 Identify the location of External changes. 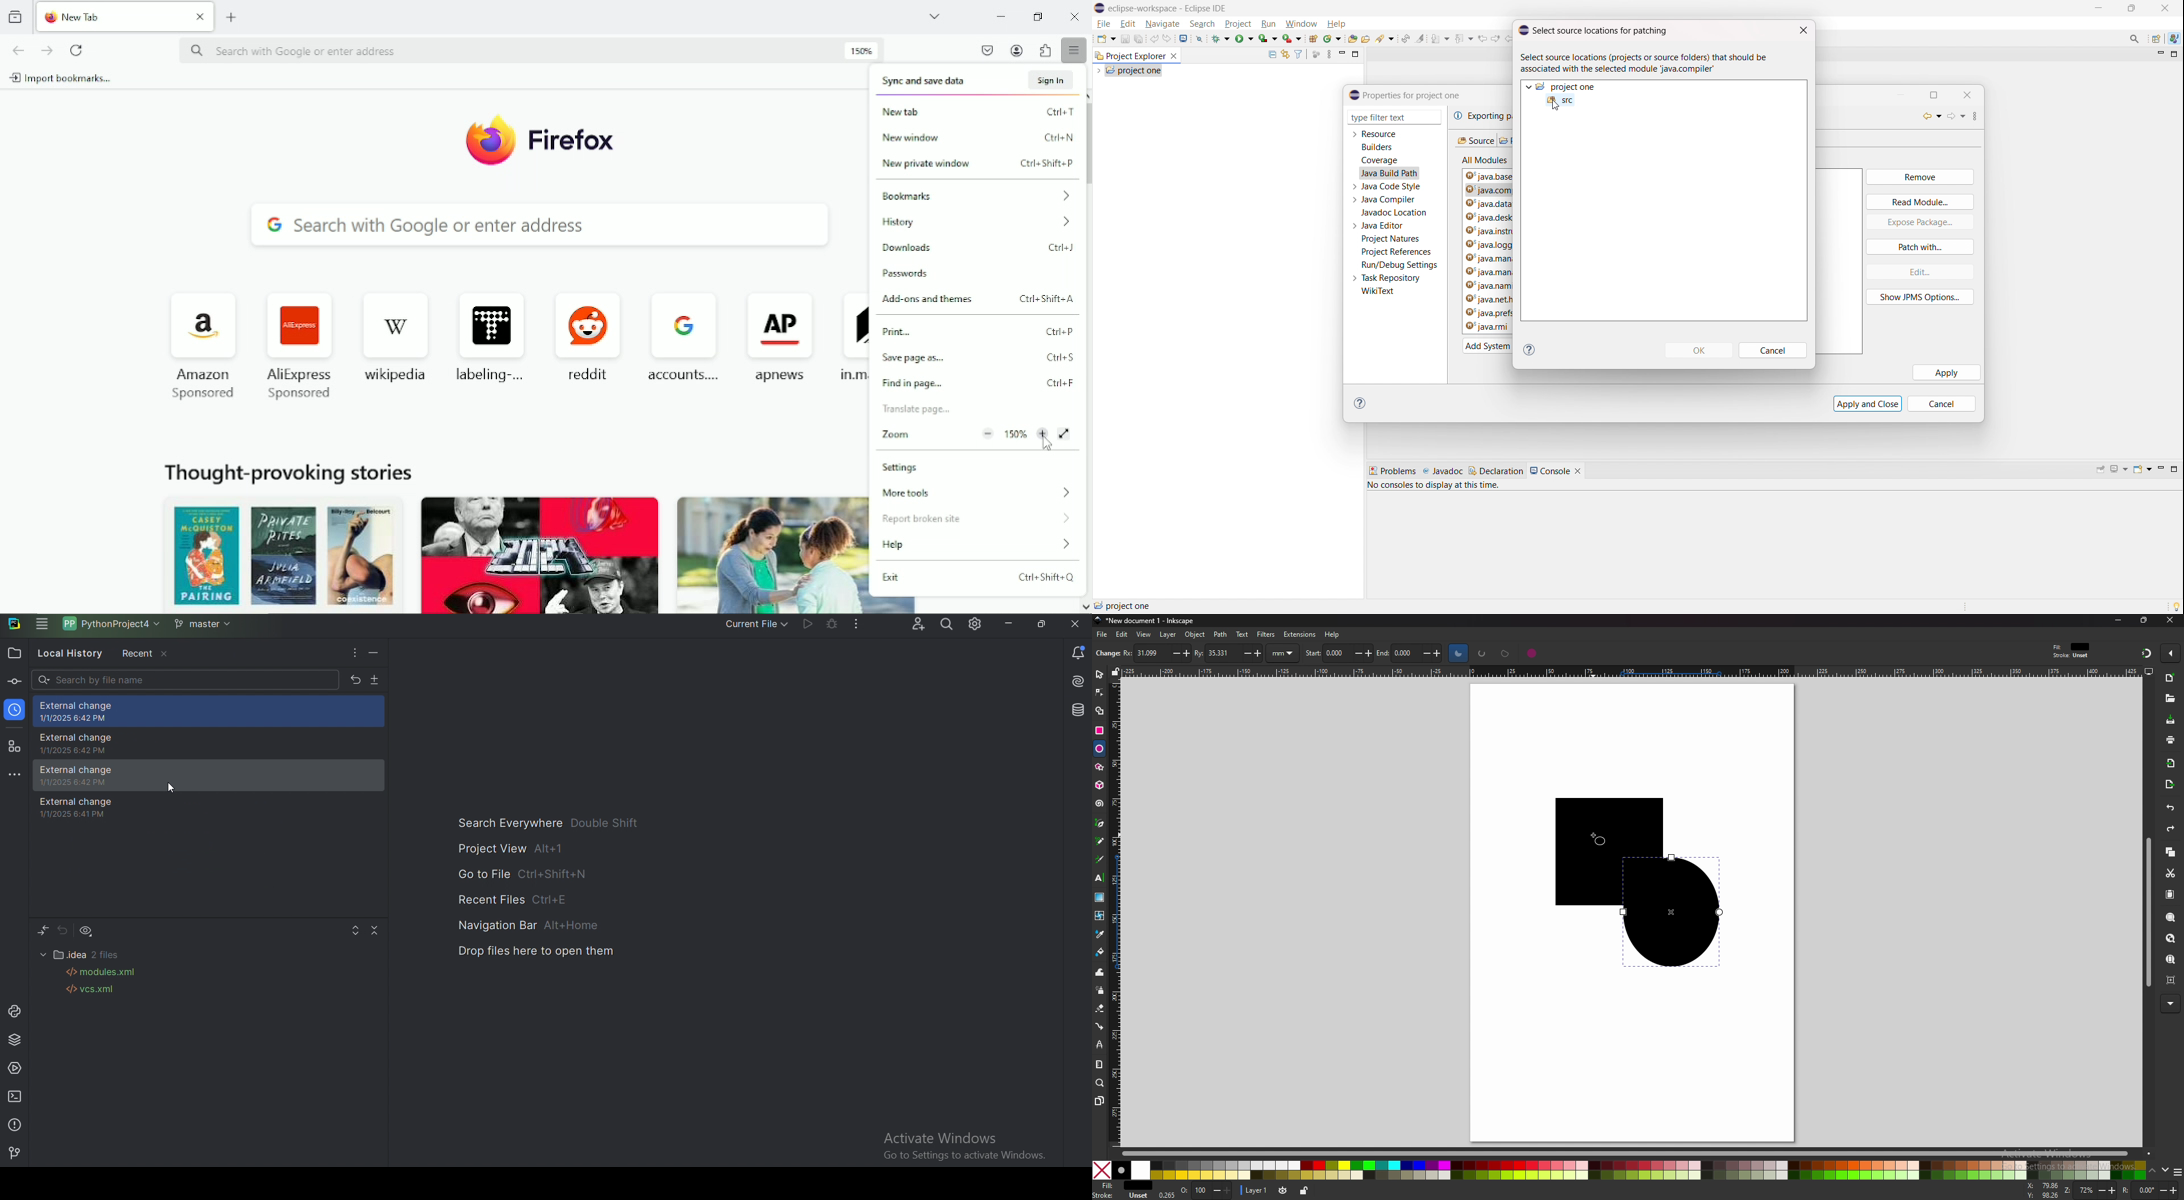
(209, 775).